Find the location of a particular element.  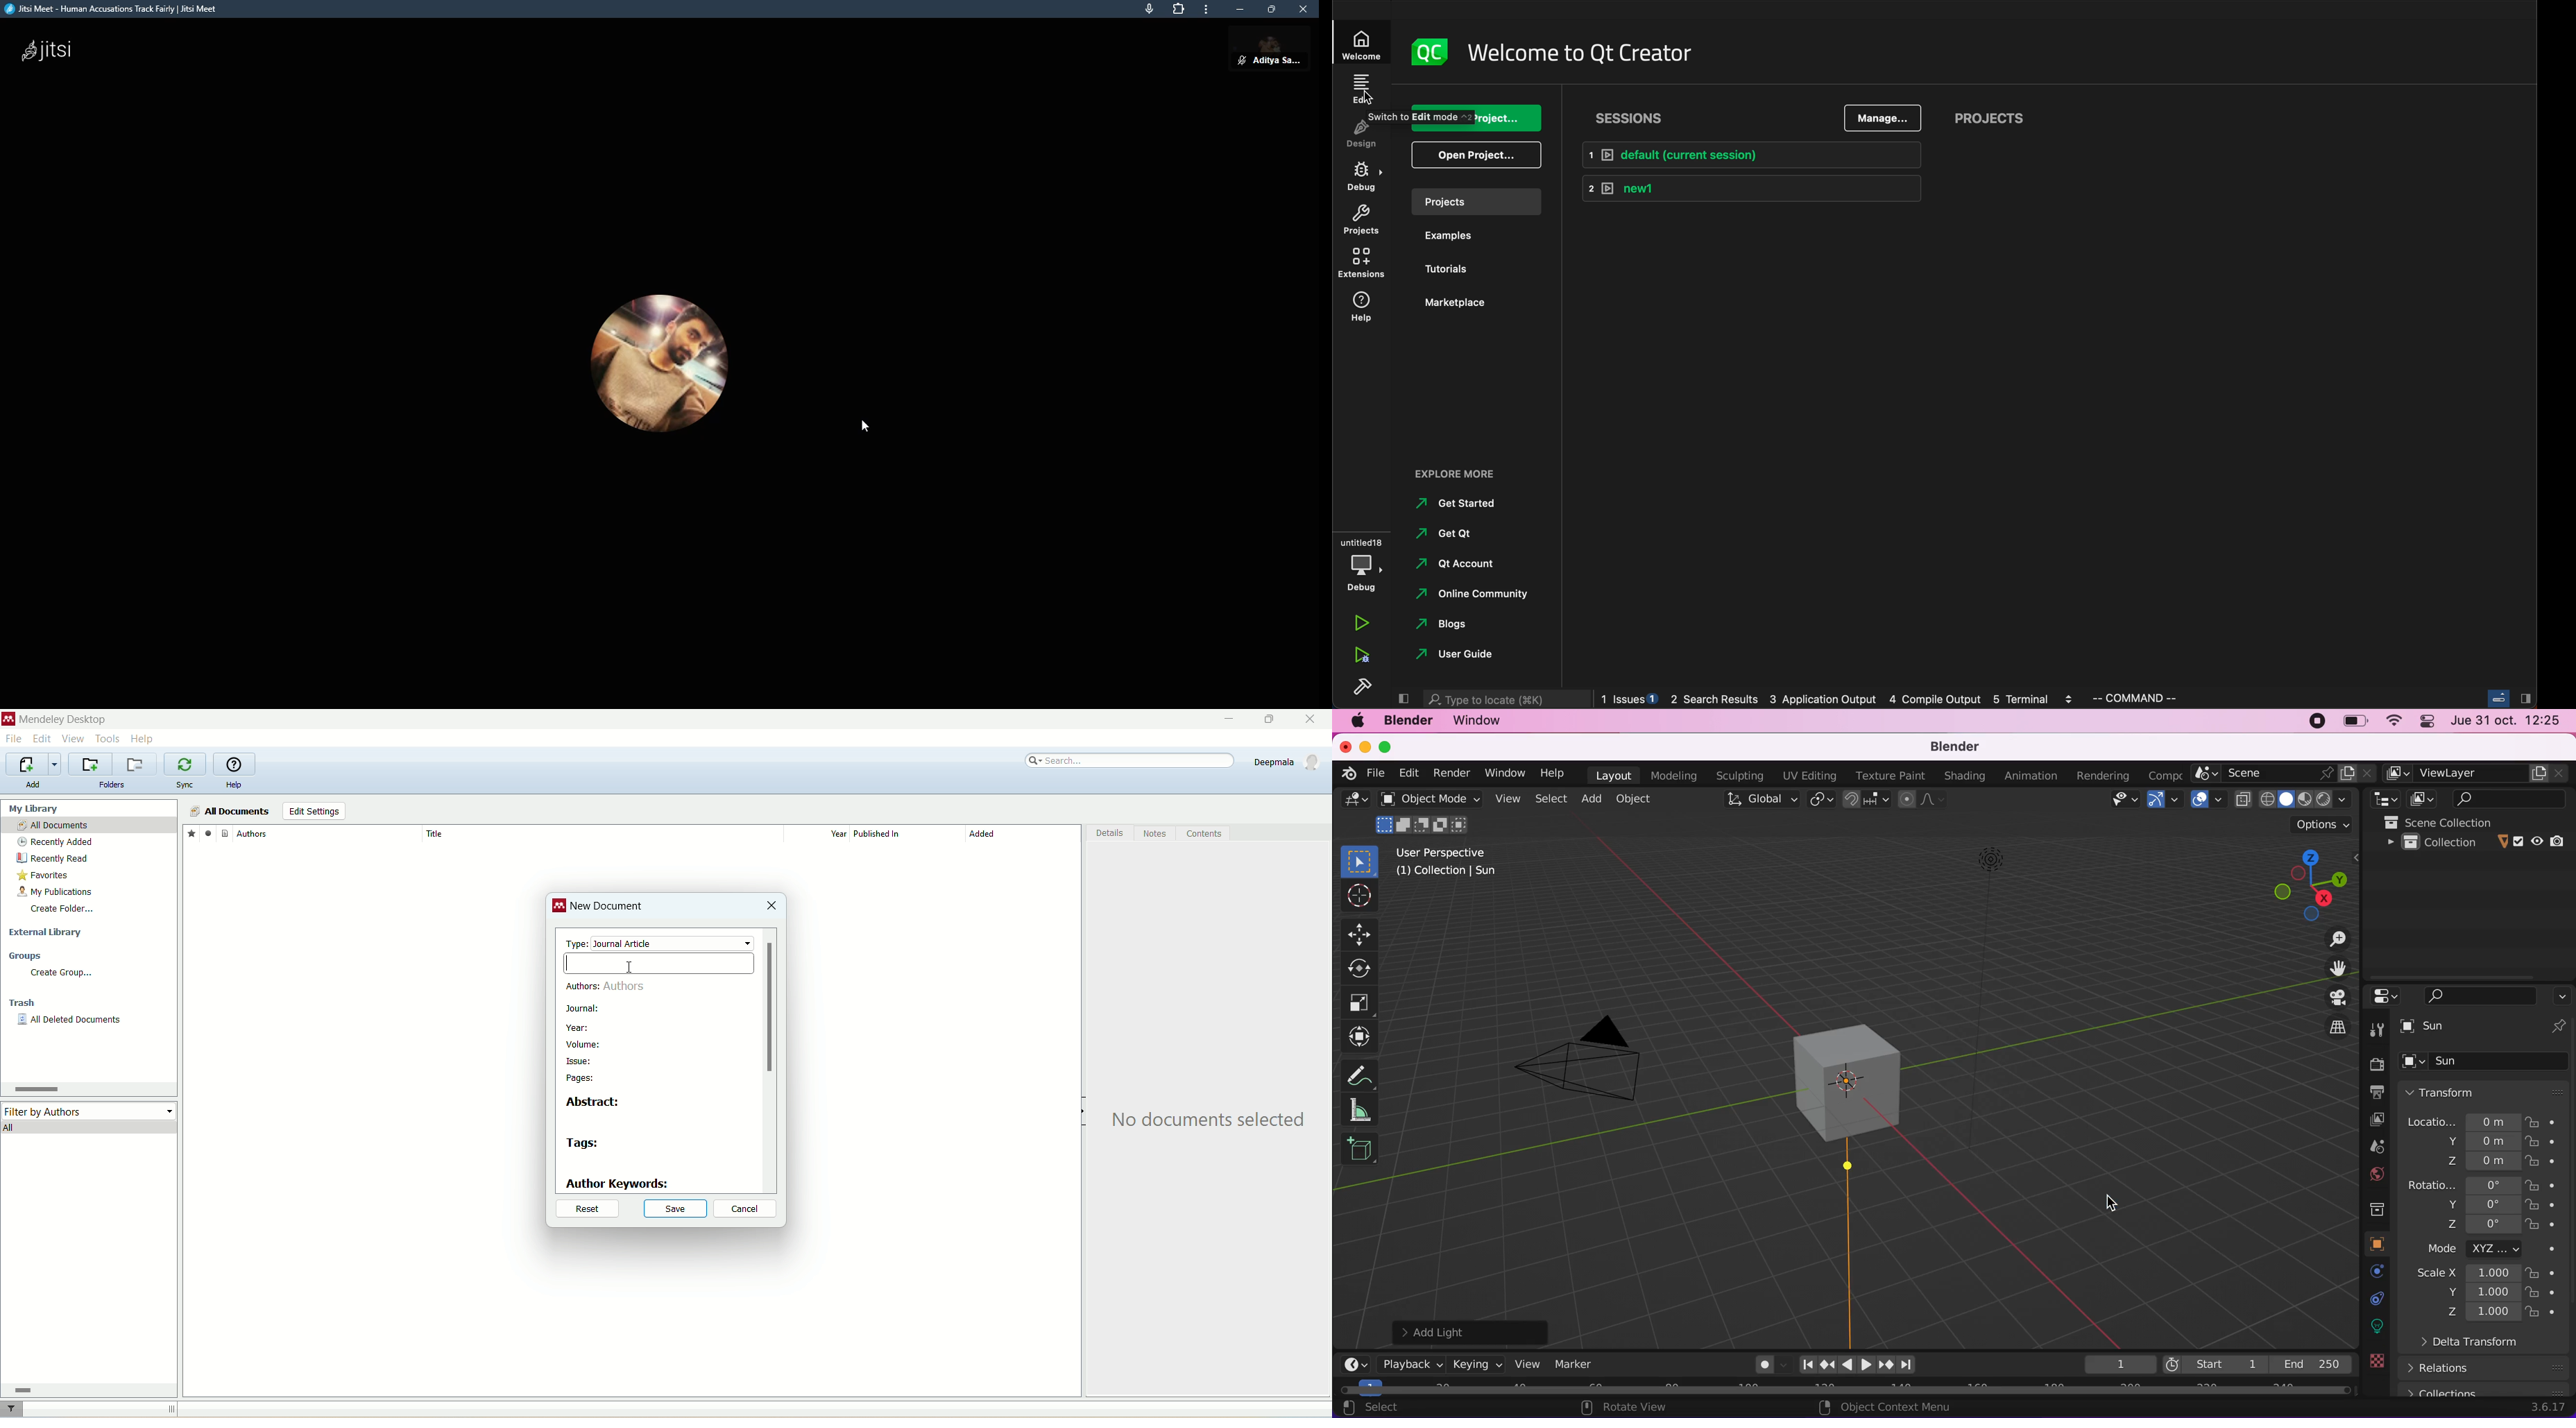

edit settings is located at coordinates (314, 812).